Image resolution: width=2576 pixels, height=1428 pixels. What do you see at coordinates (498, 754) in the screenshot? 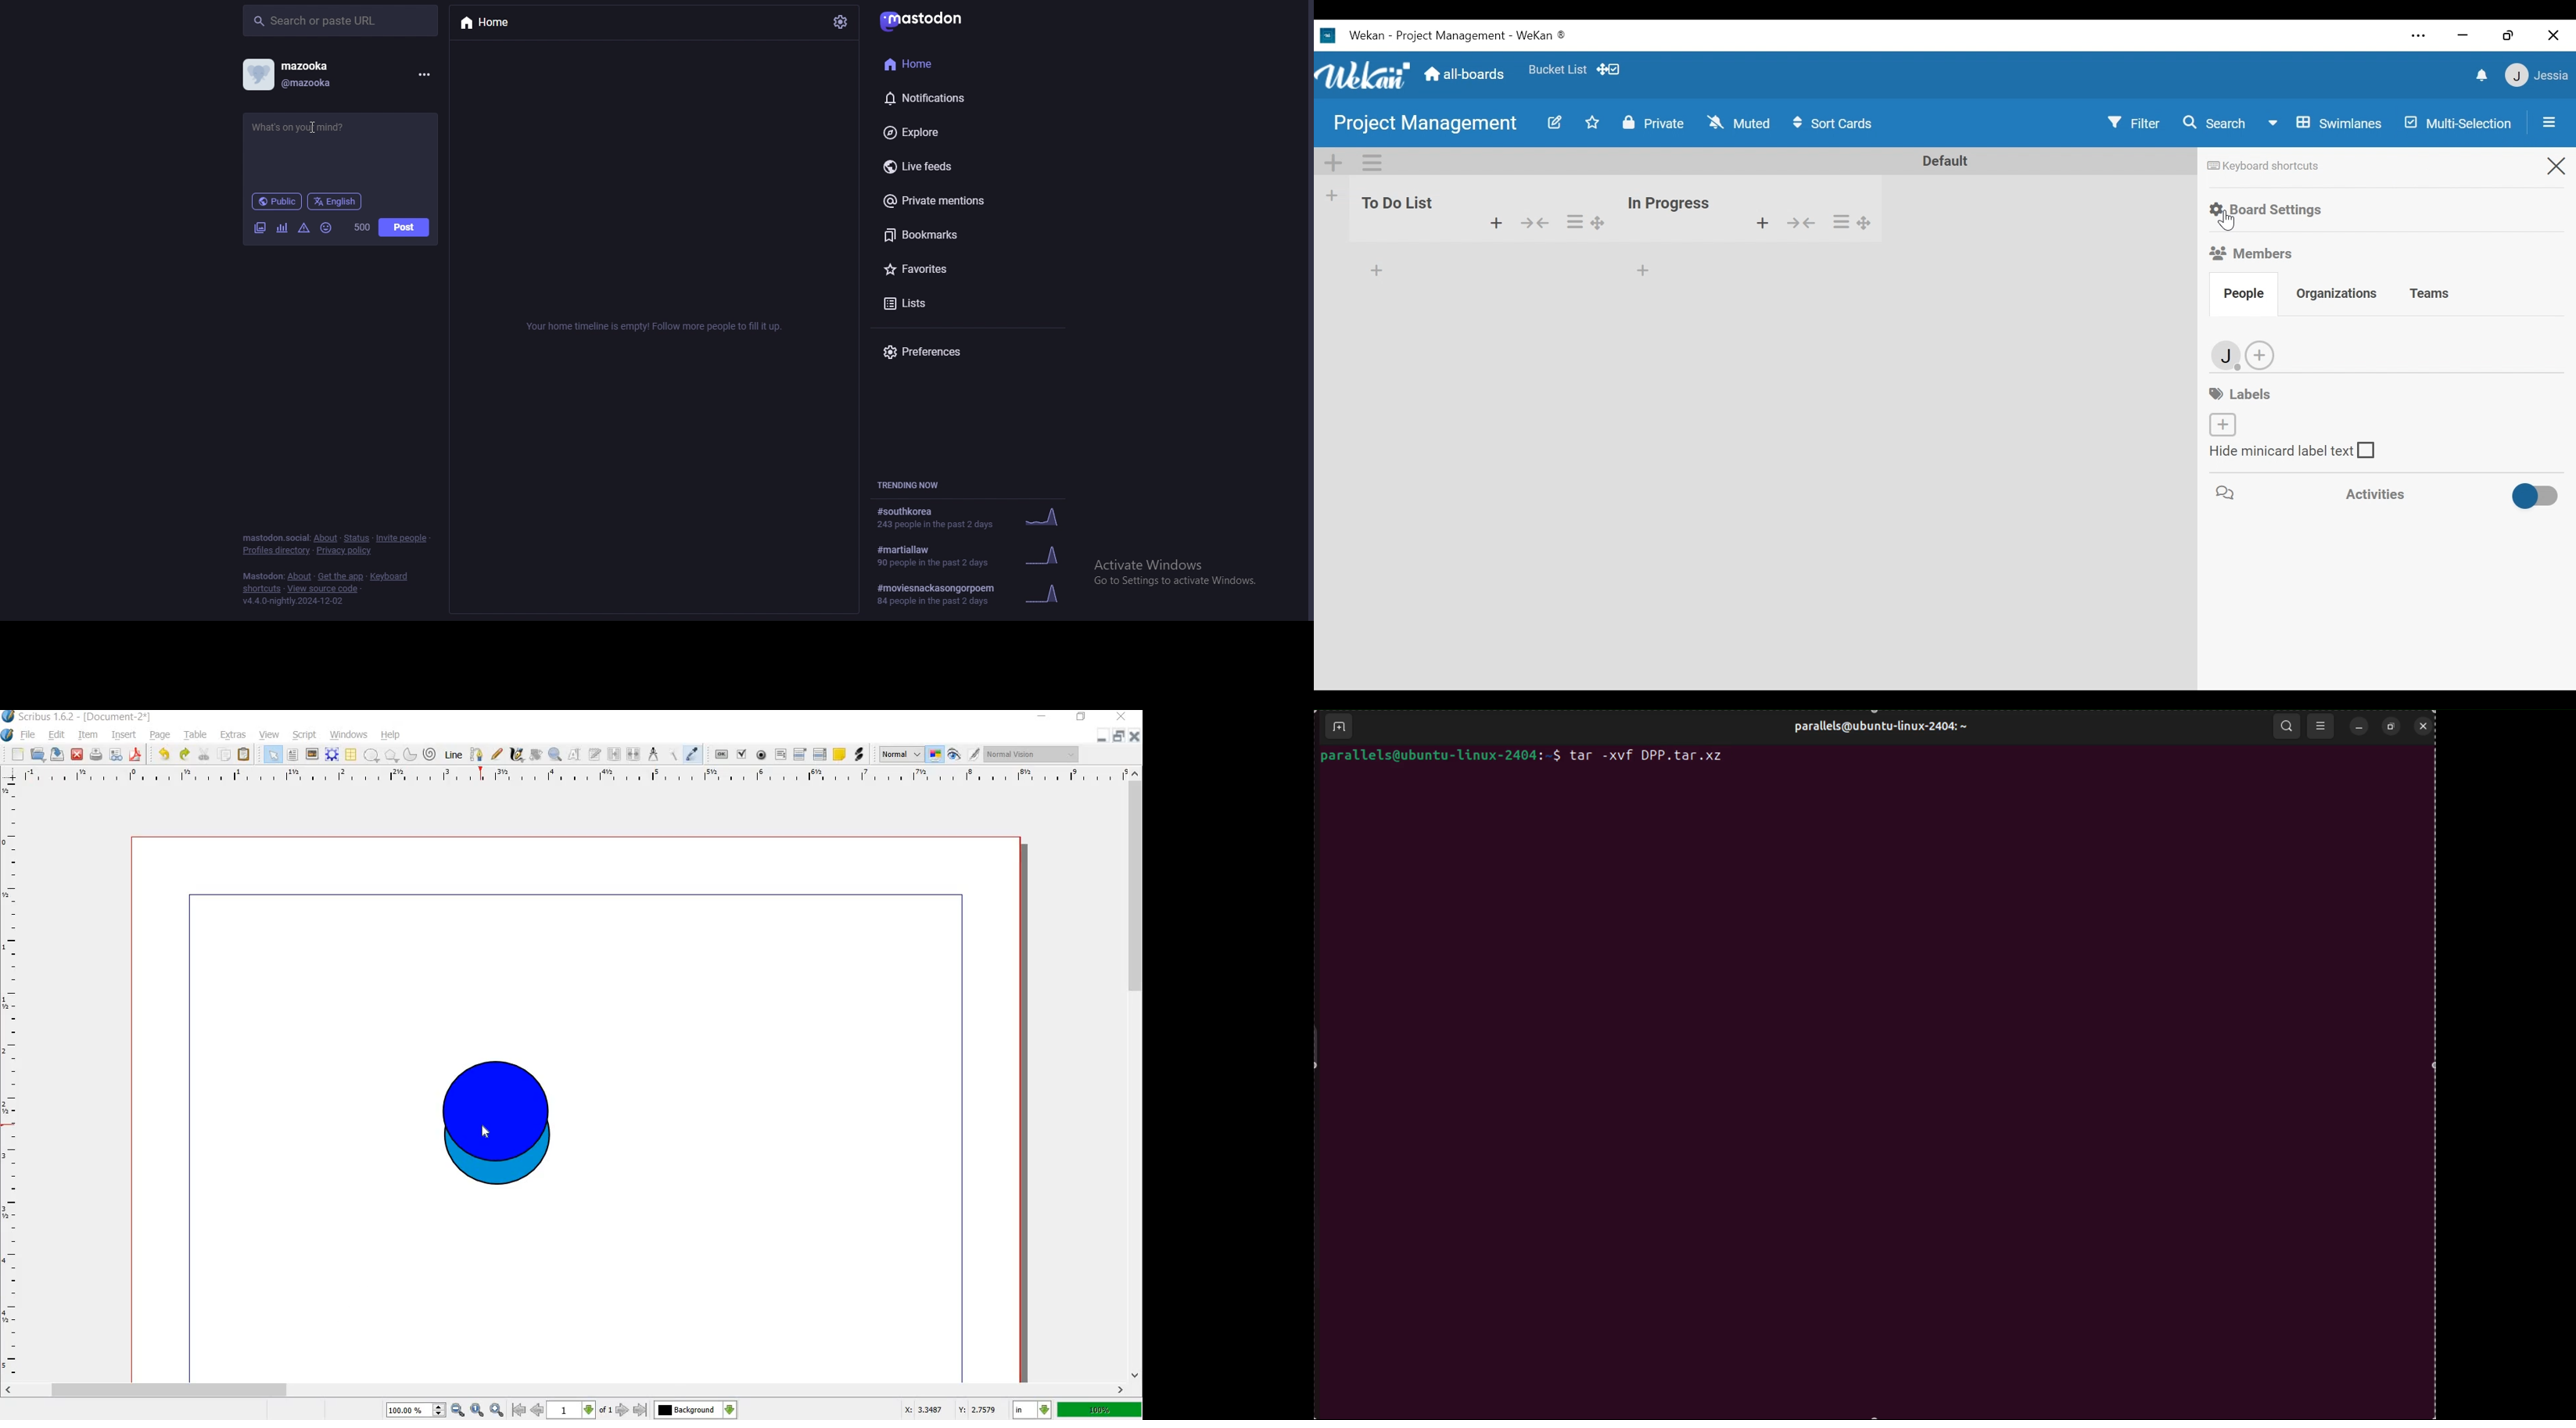
I see `freehand line` at bounding box center [498, 754].